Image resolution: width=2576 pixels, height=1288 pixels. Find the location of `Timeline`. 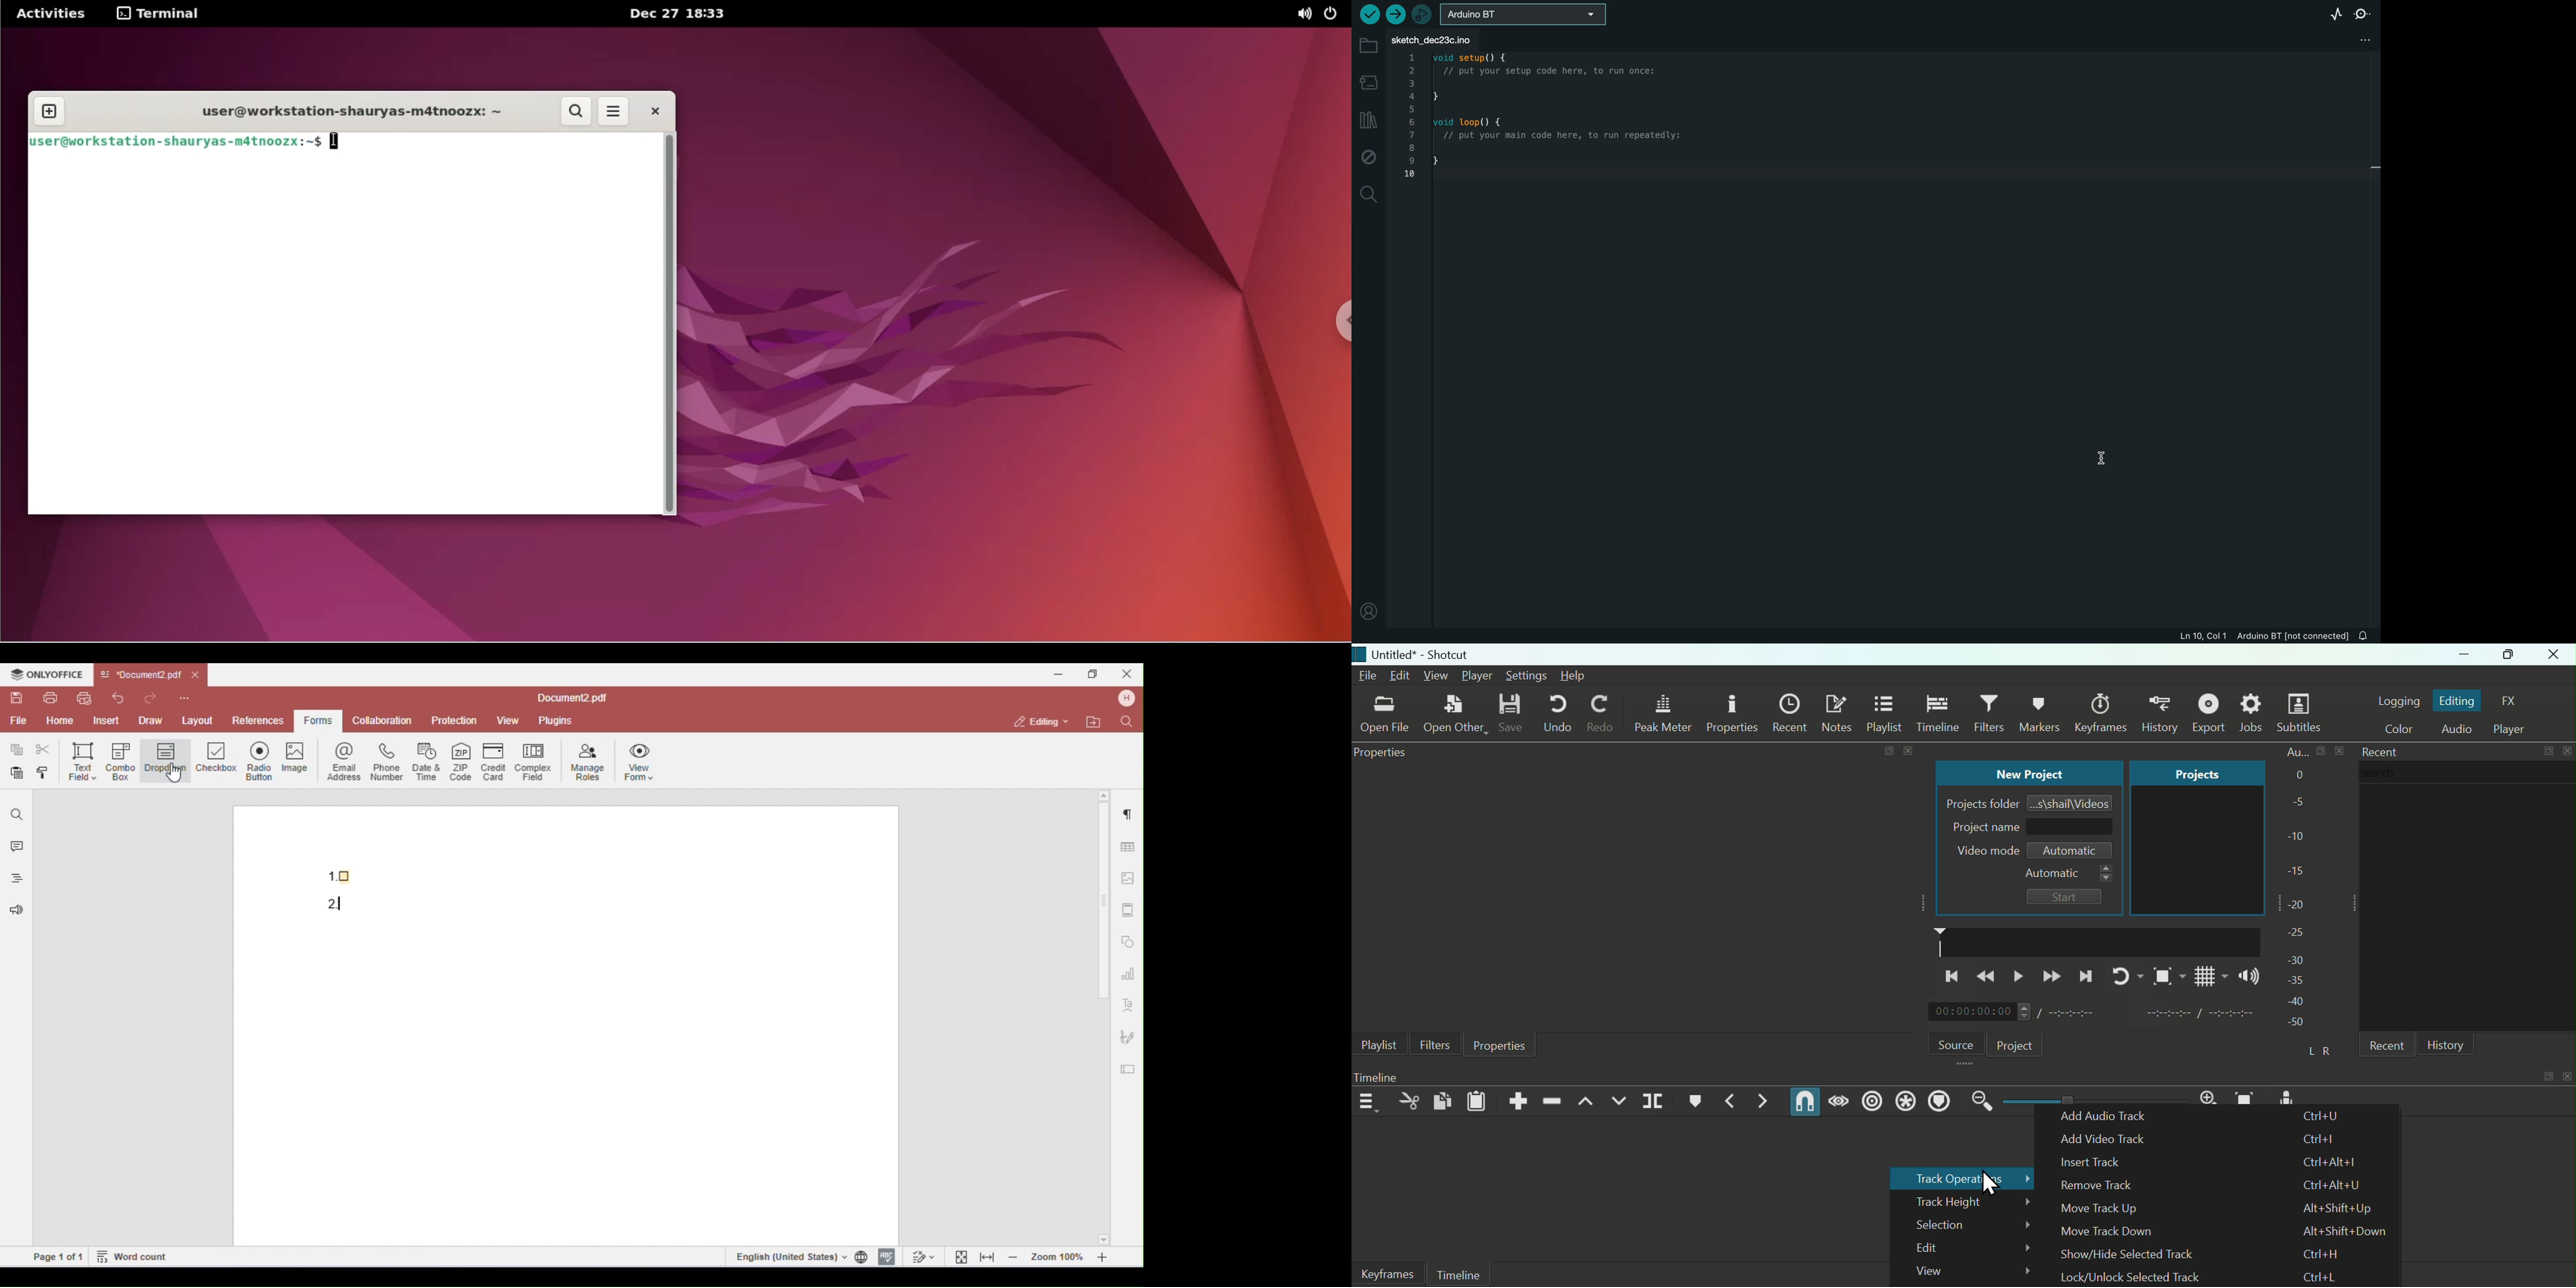

Timeline is located at coordinates (1392, 1077).